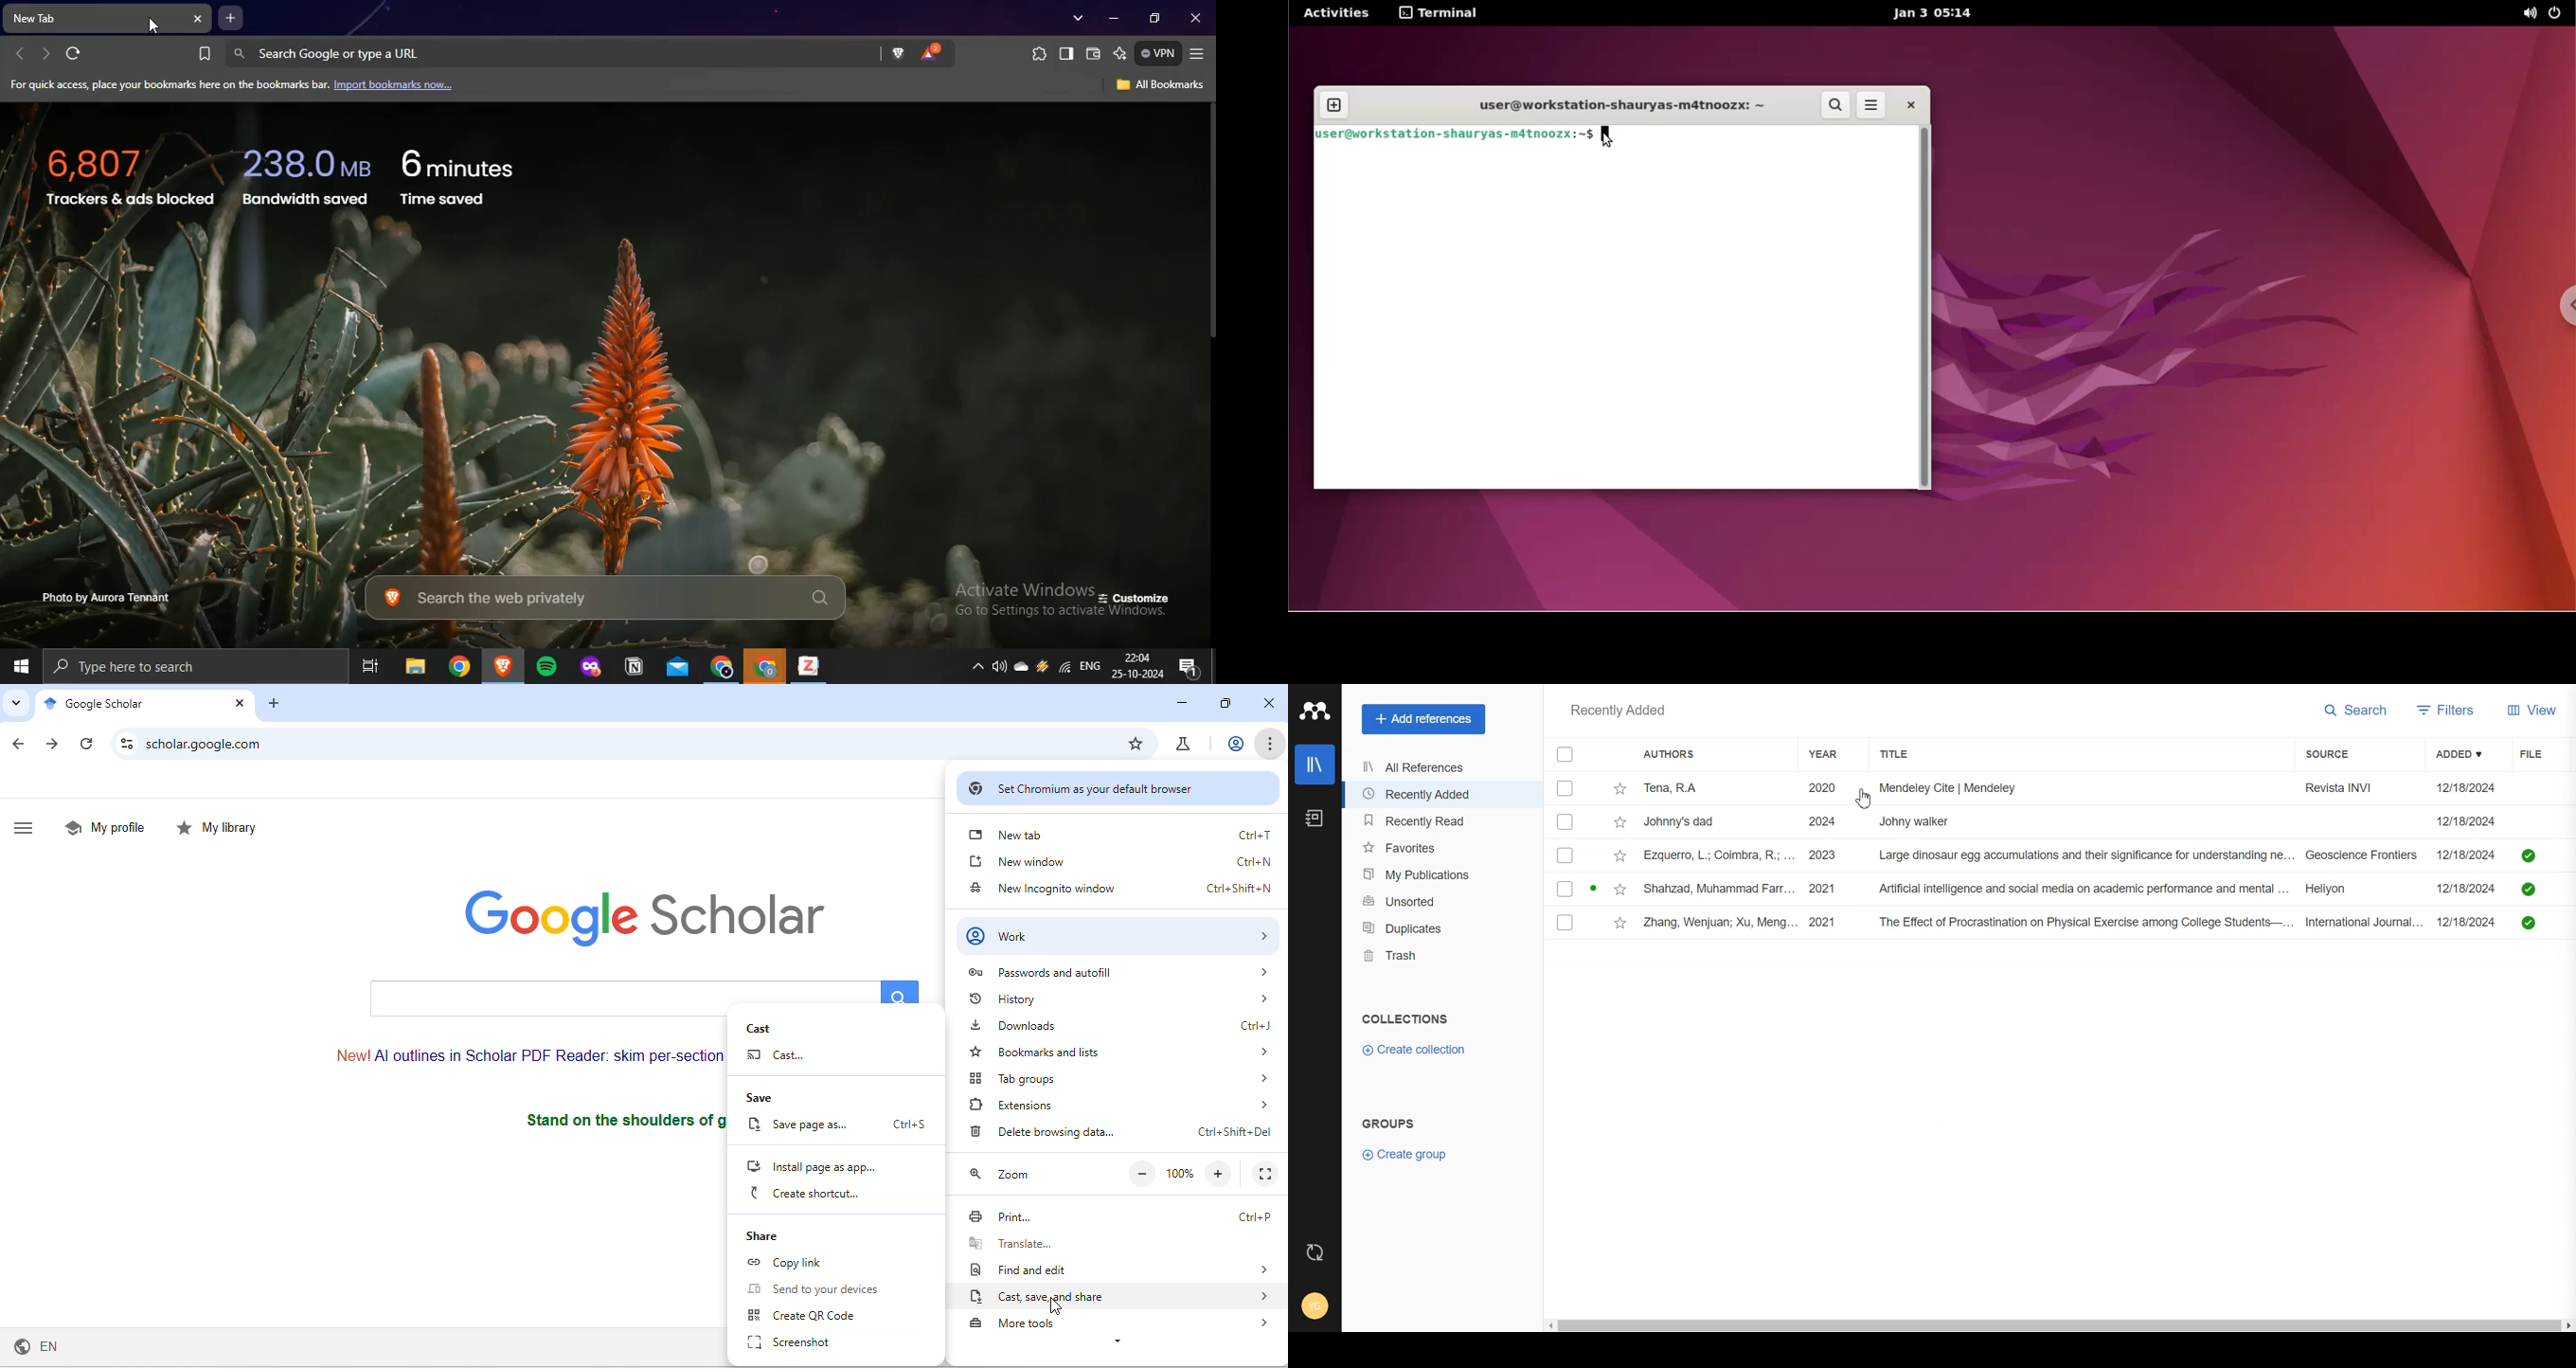 The width and height of the screenshot is (2576, 1372). What do you see at coordinates (419, 666) in the screenshot?
I see `file explorer` at bounding box center [419, 666].